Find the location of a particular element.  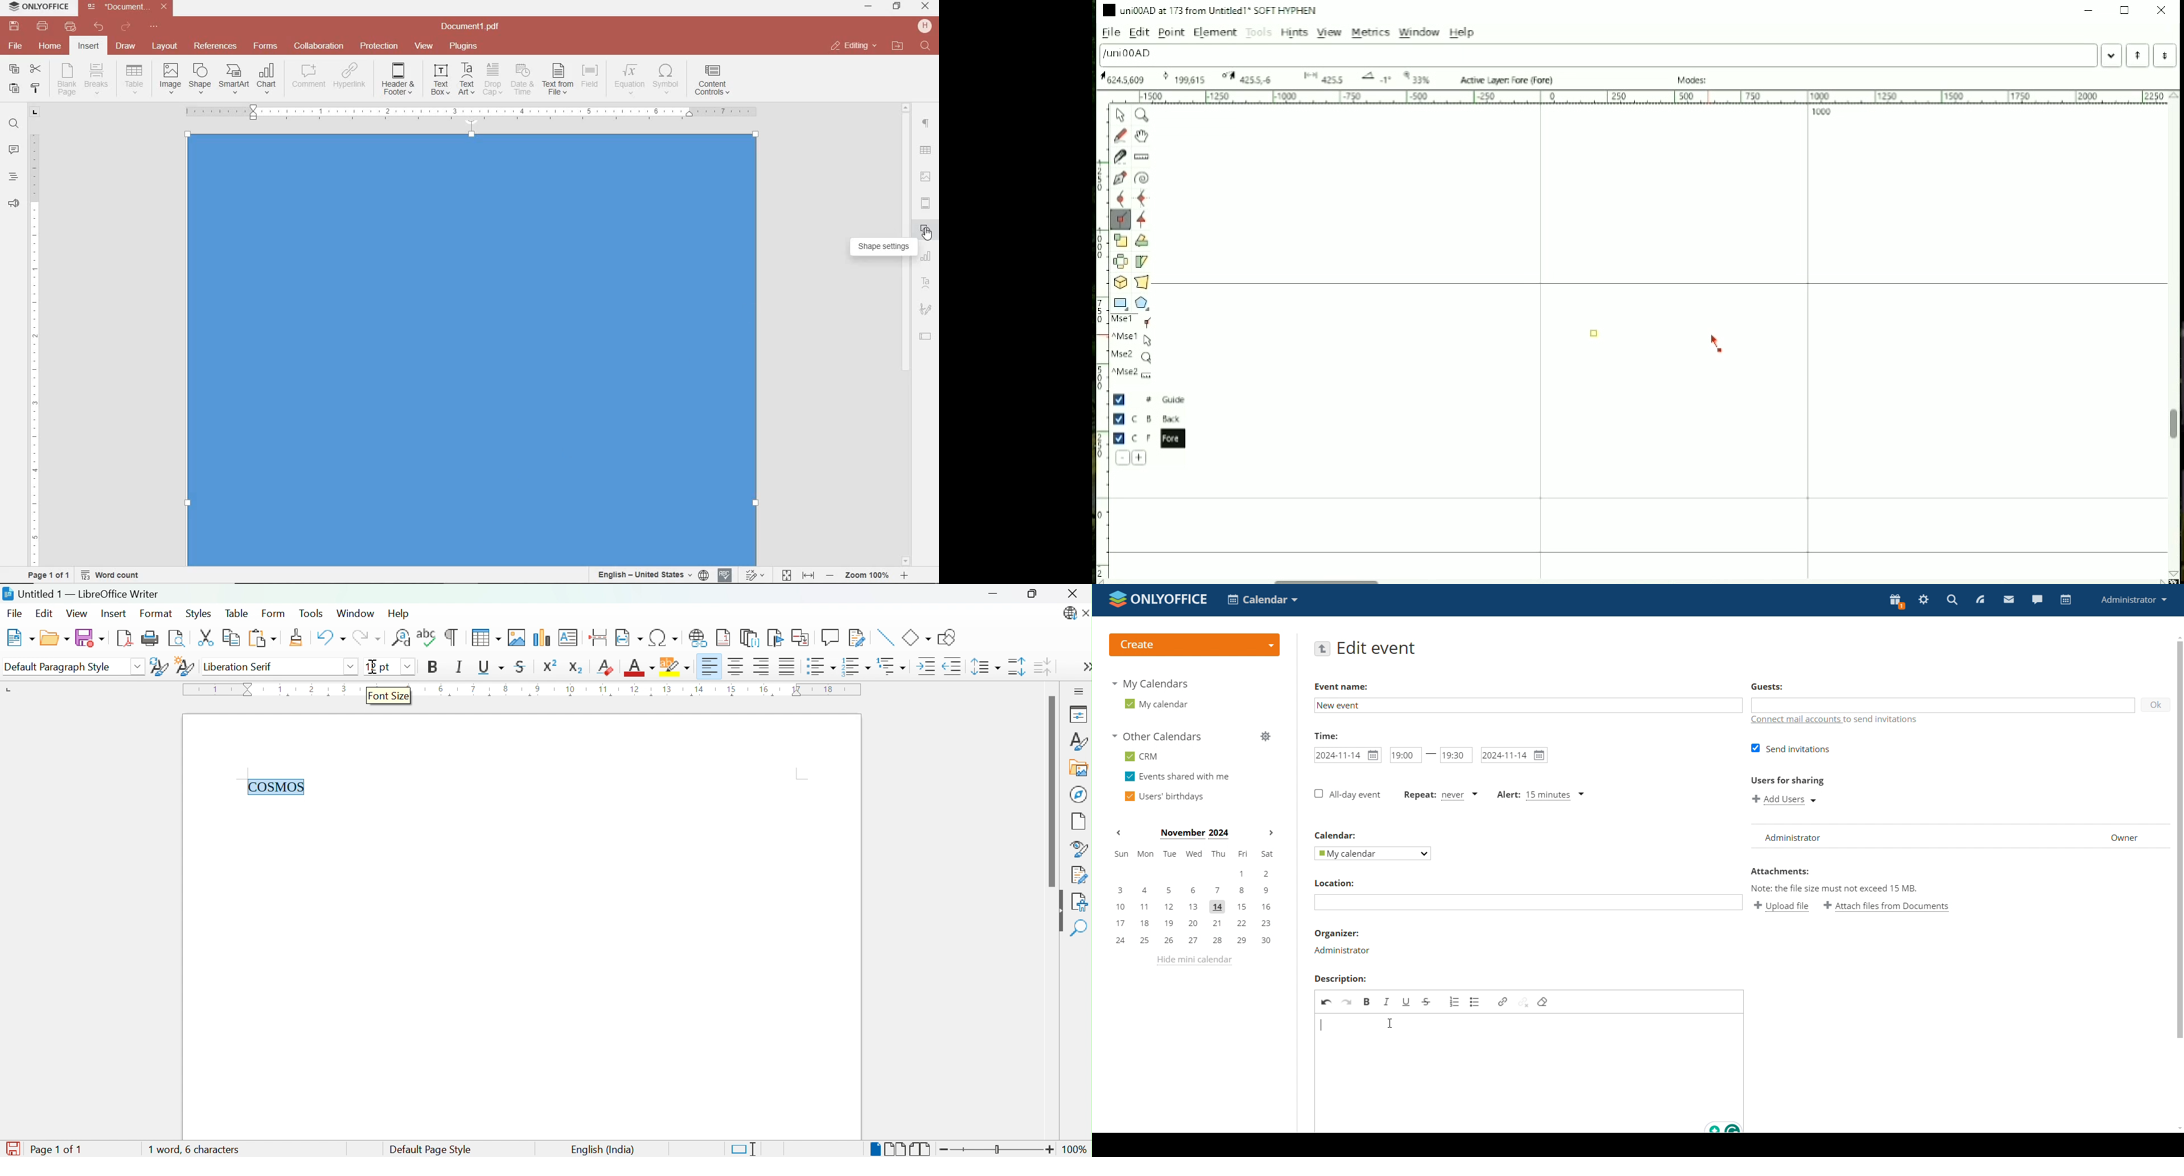

ruler is located at coordinates (272, 696).